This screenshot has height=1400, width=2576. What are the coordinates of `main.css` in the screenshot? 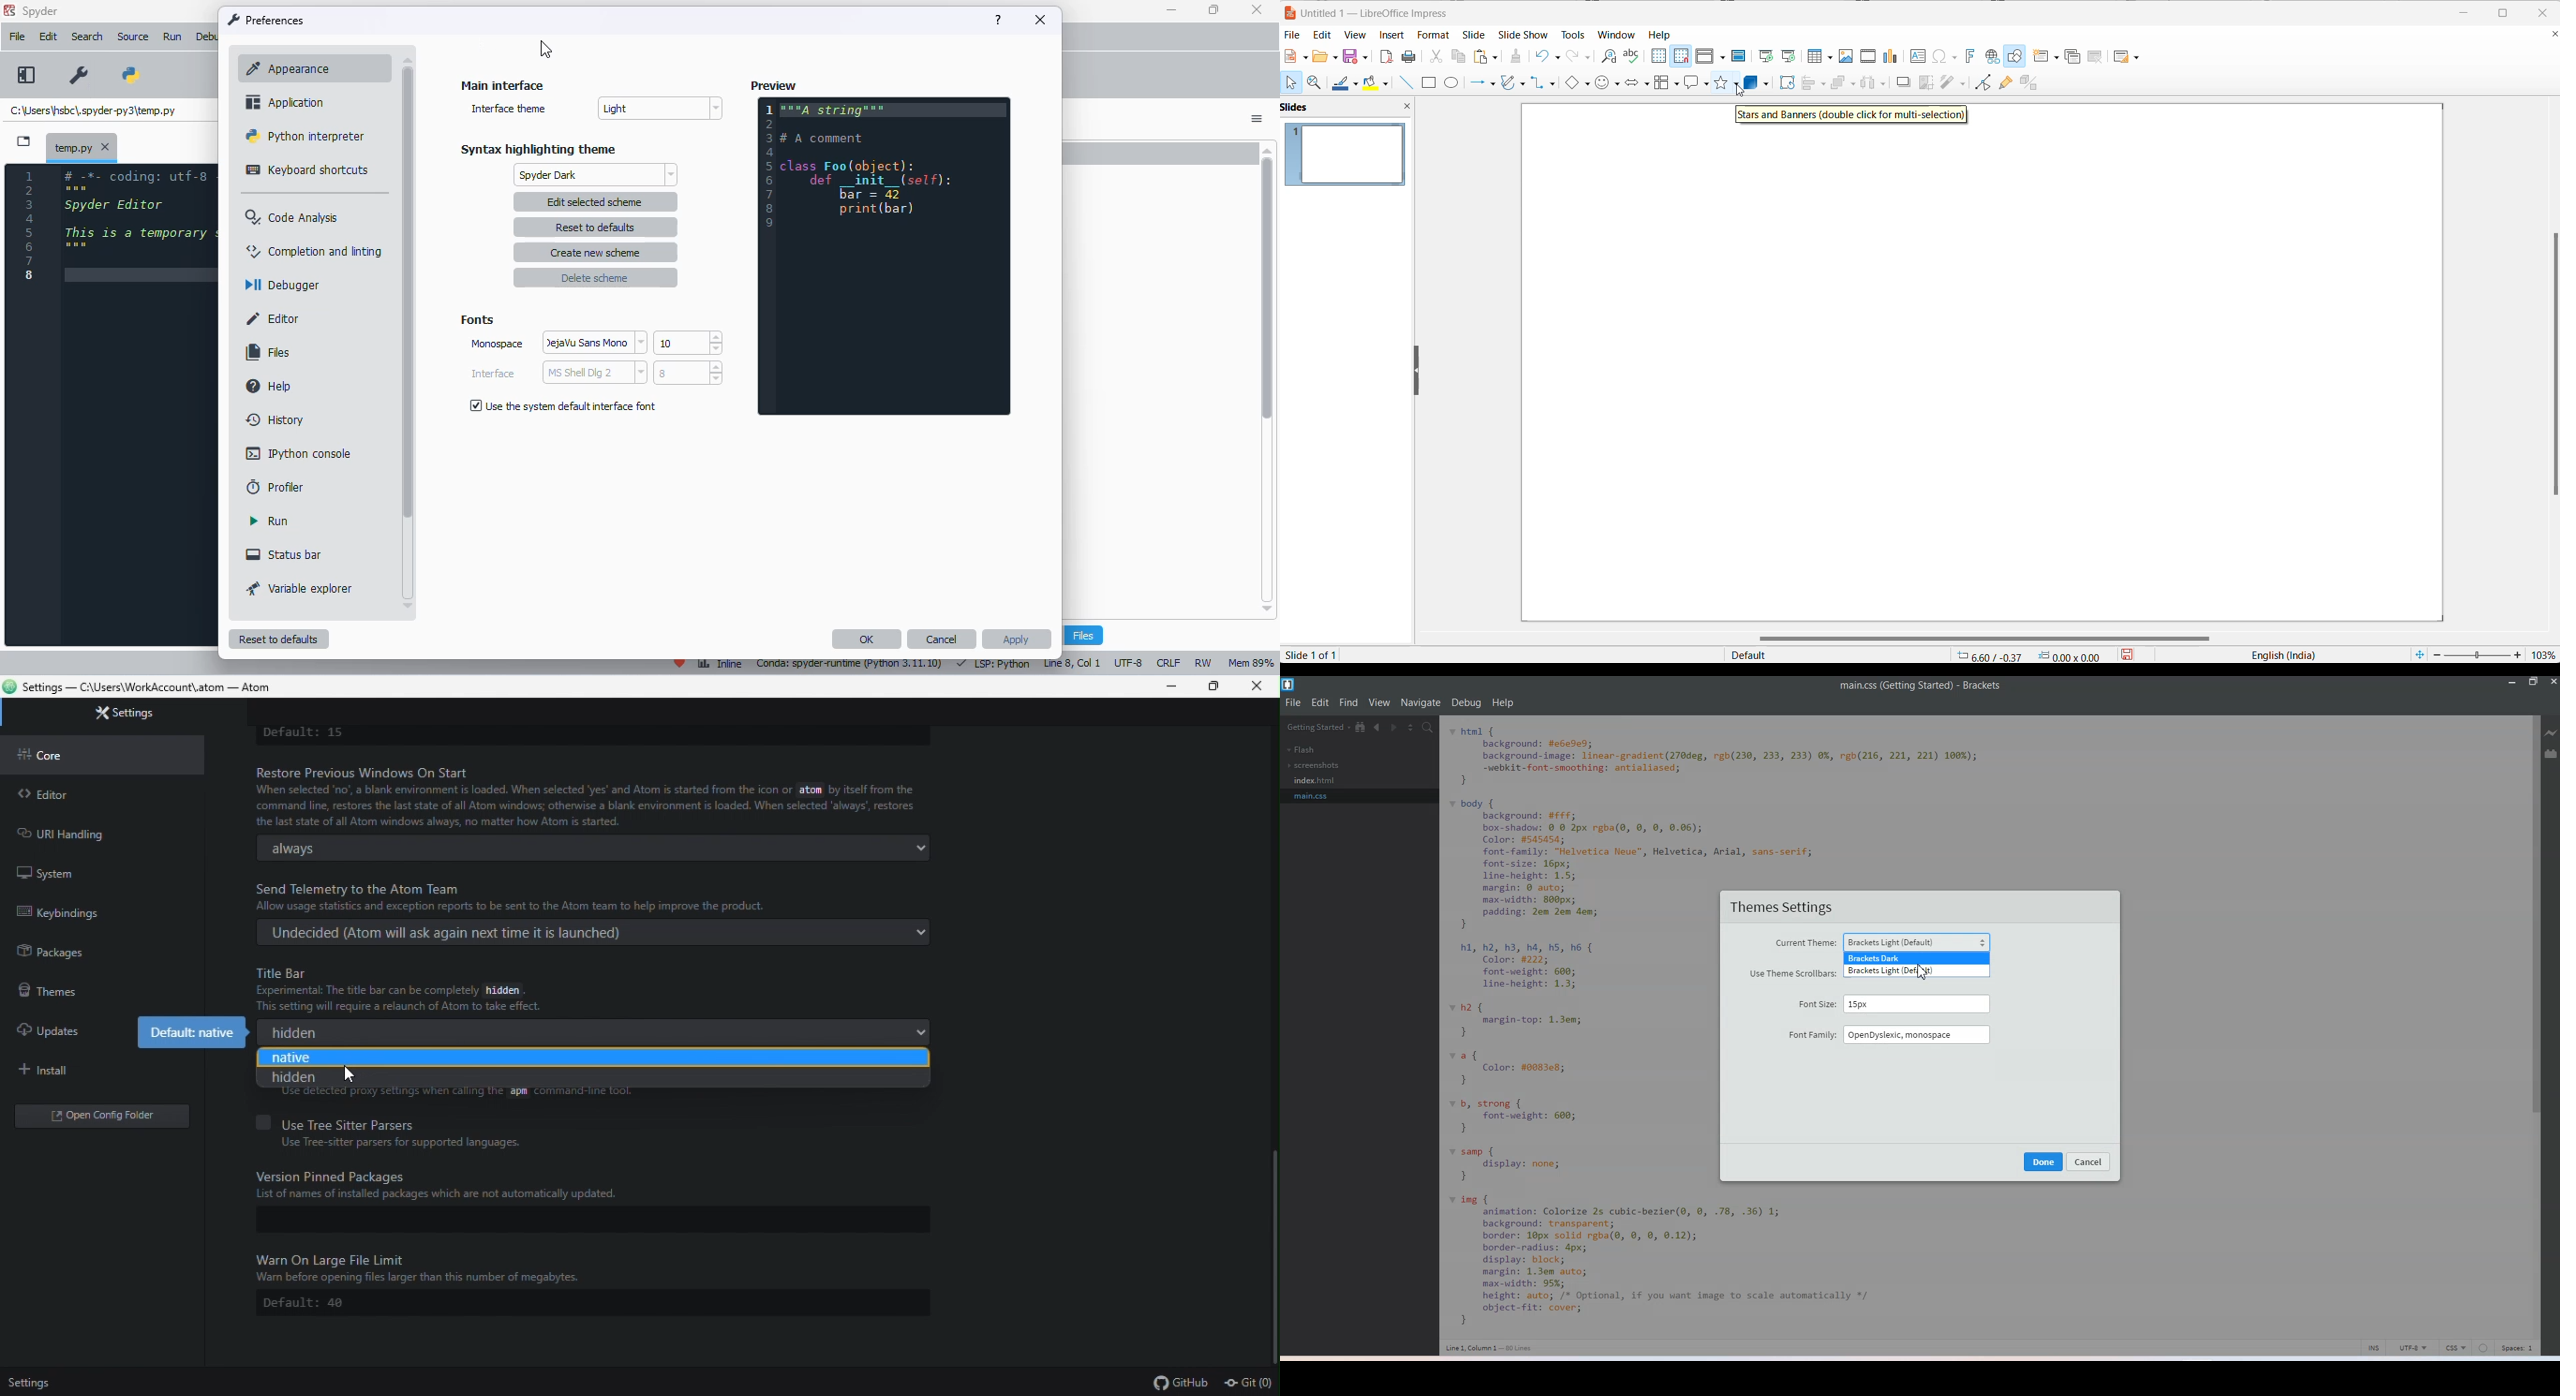 It's located at (1317, 795).